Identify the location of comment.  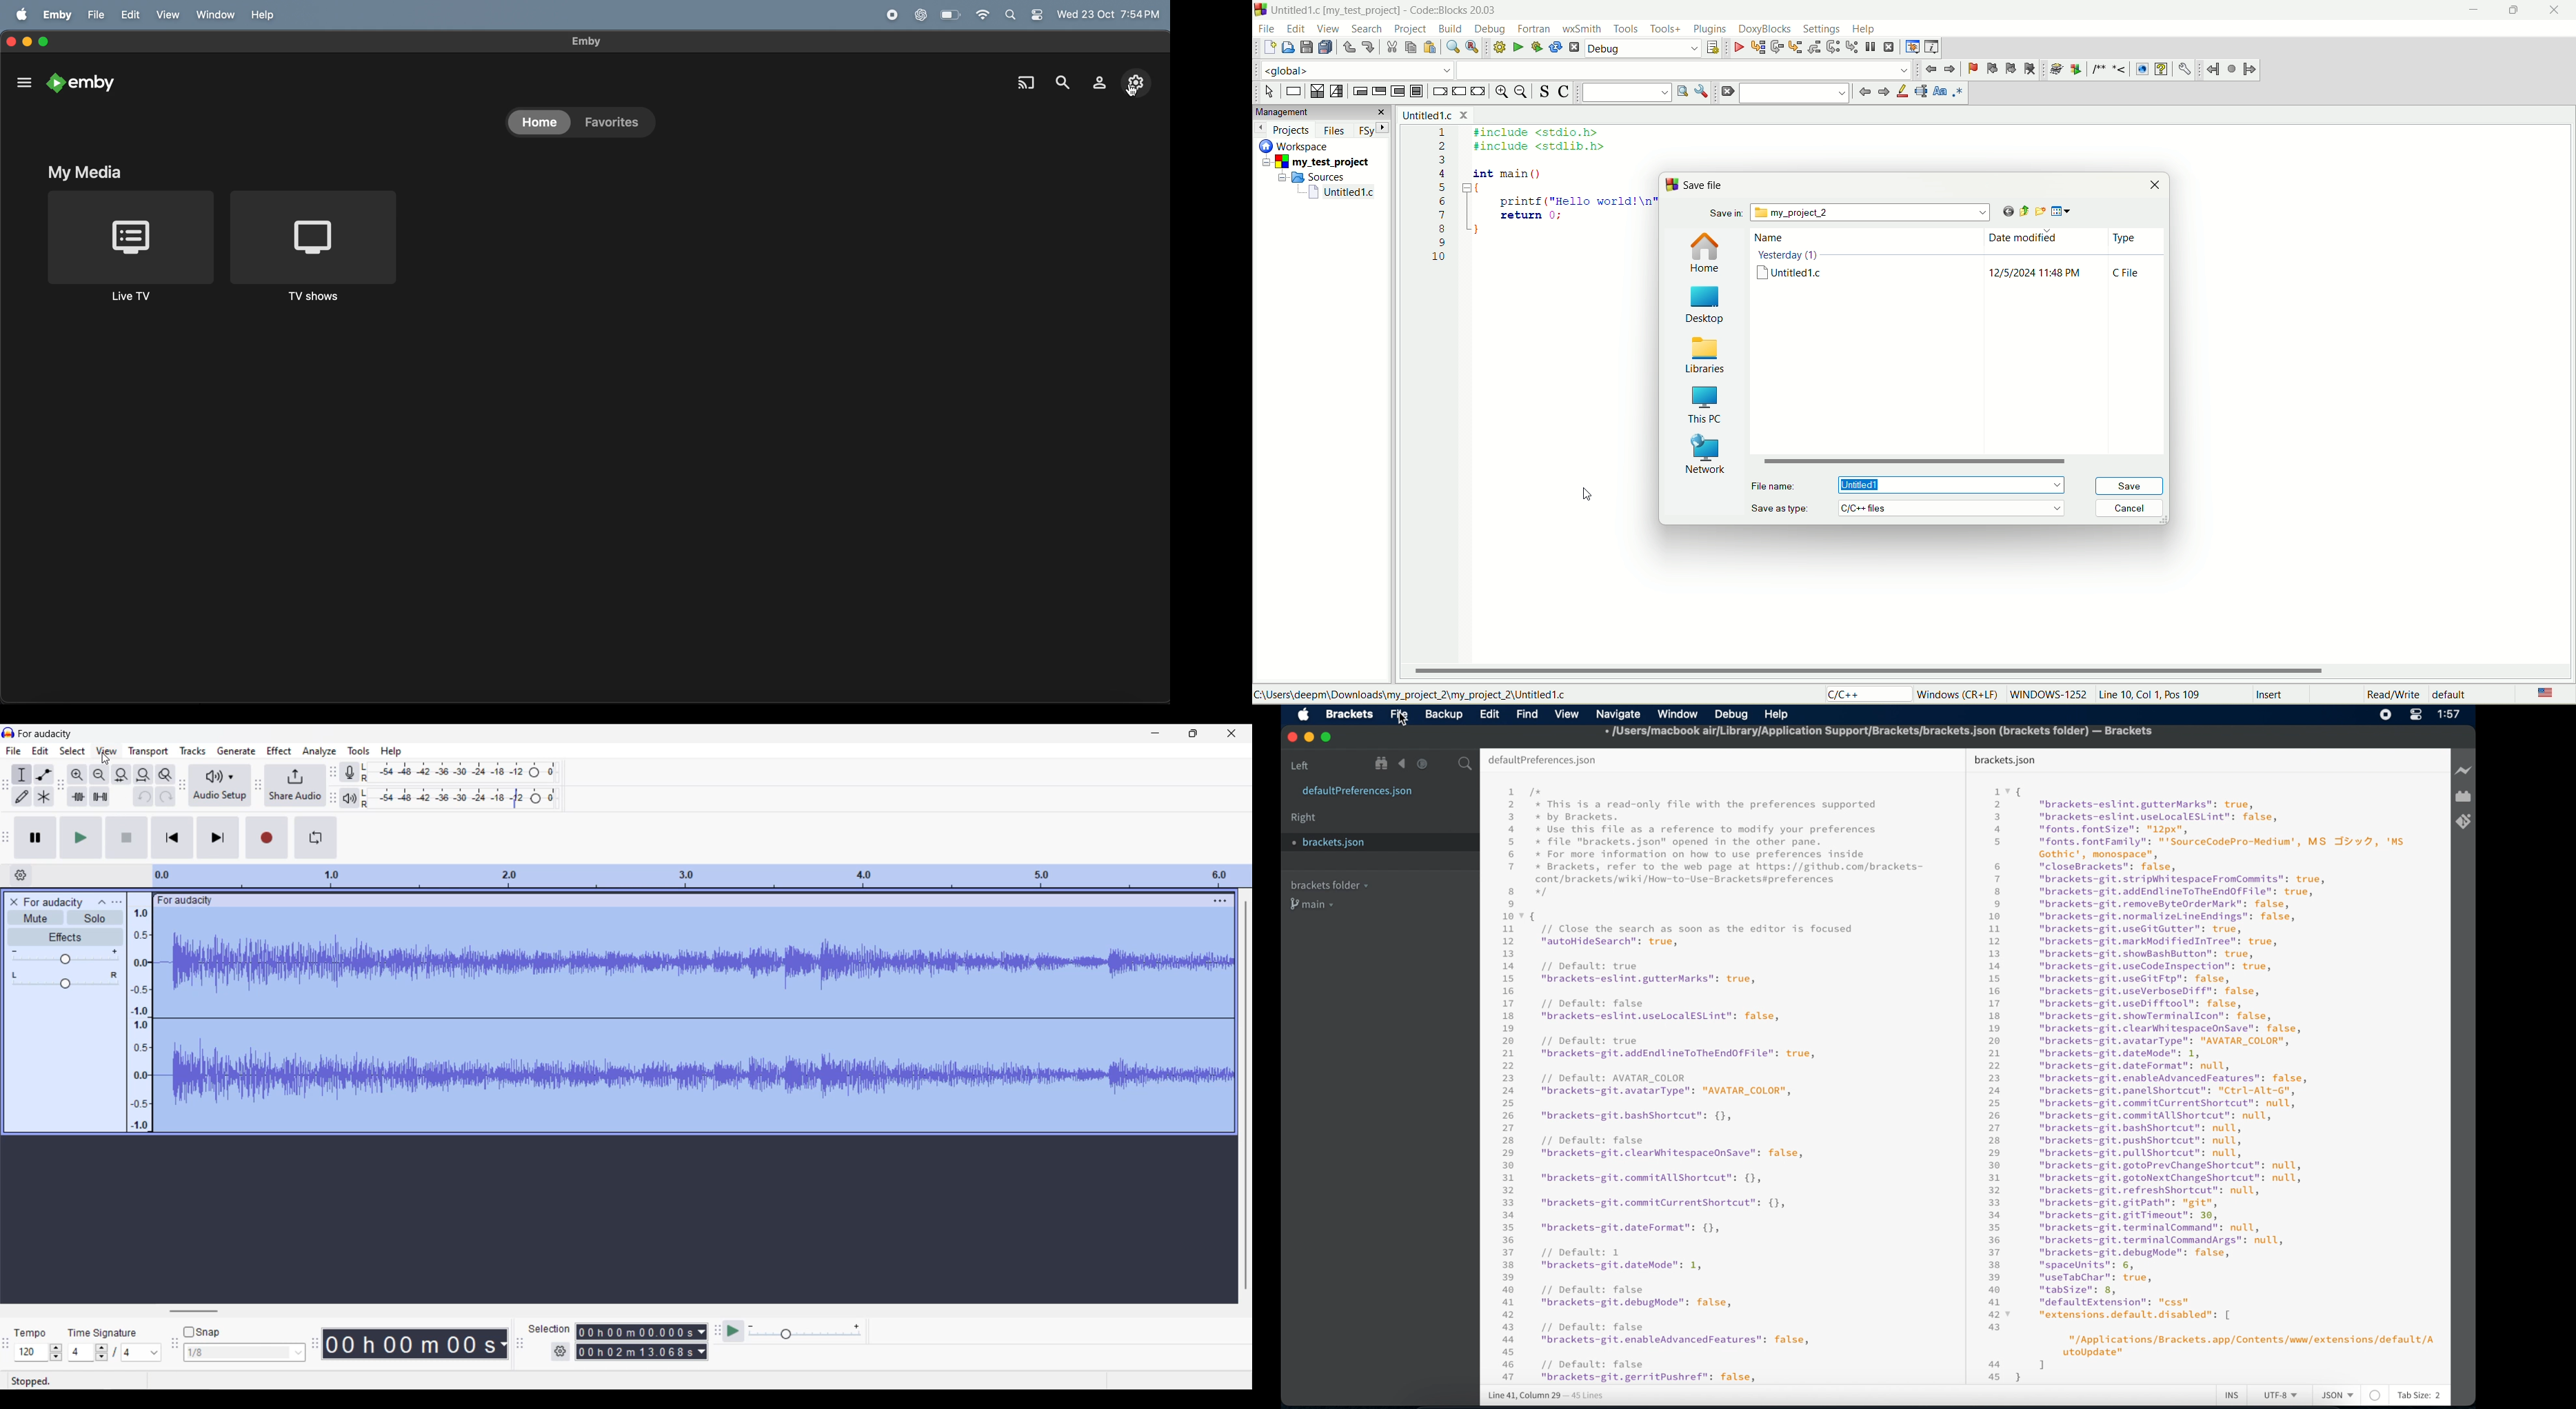
(2107, 70).